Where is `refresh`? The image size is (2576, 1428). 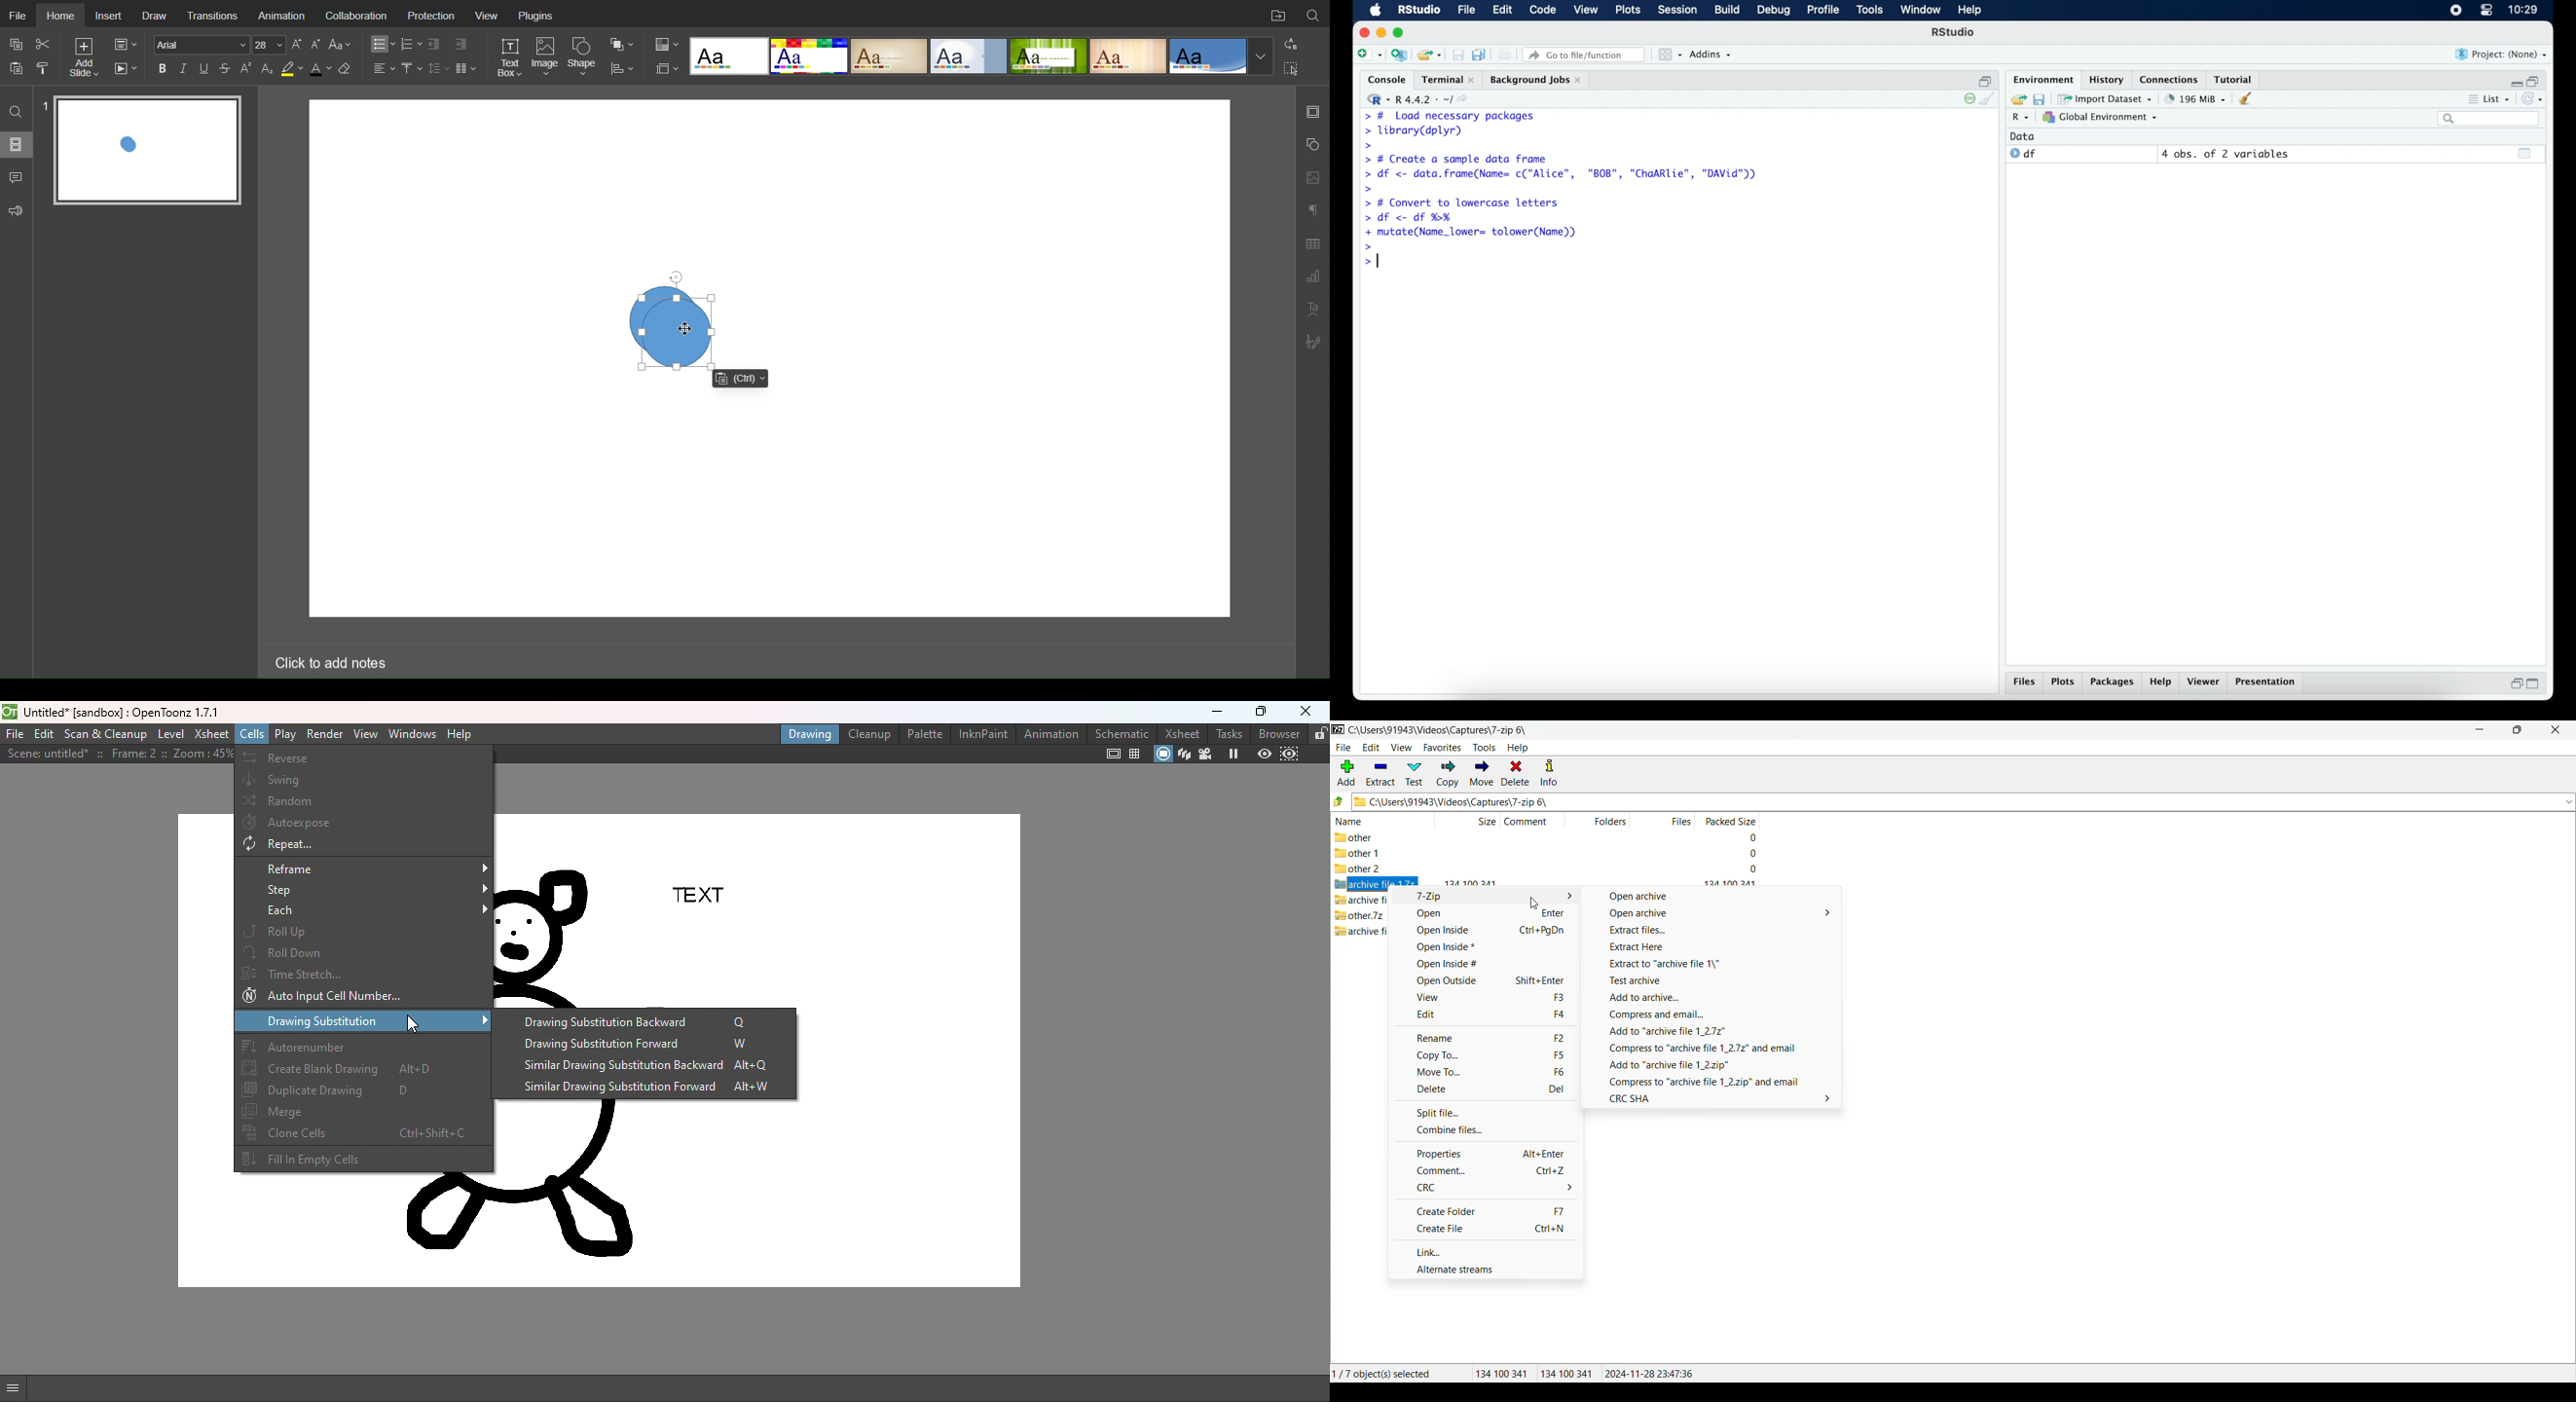
refresh is located at coordinates (2534, 100).